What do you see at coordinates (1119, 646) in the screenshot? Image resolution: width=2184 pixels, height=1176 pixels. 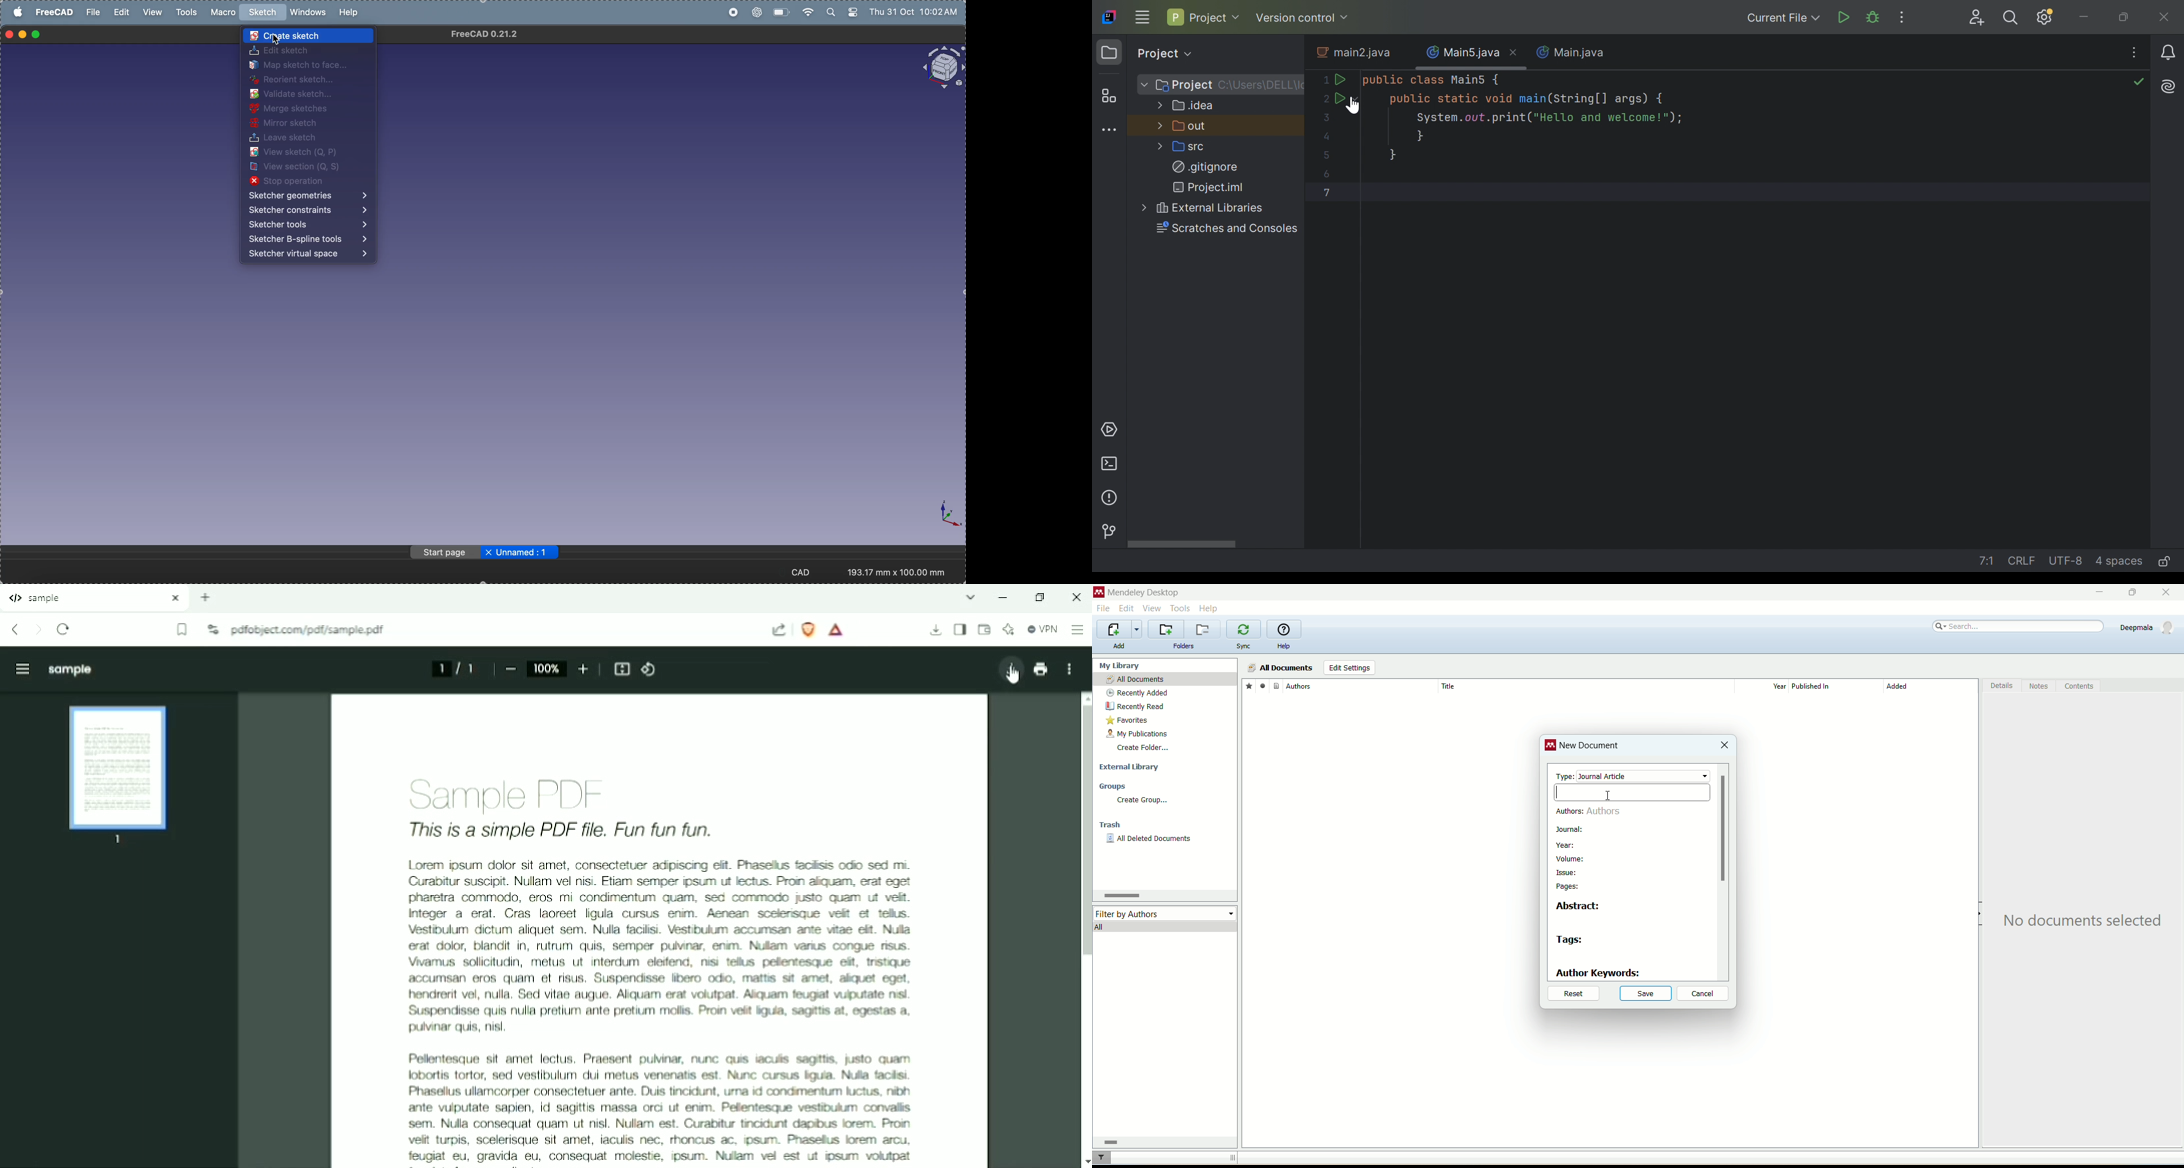 I see `add` at bounding box center [1119, 646].